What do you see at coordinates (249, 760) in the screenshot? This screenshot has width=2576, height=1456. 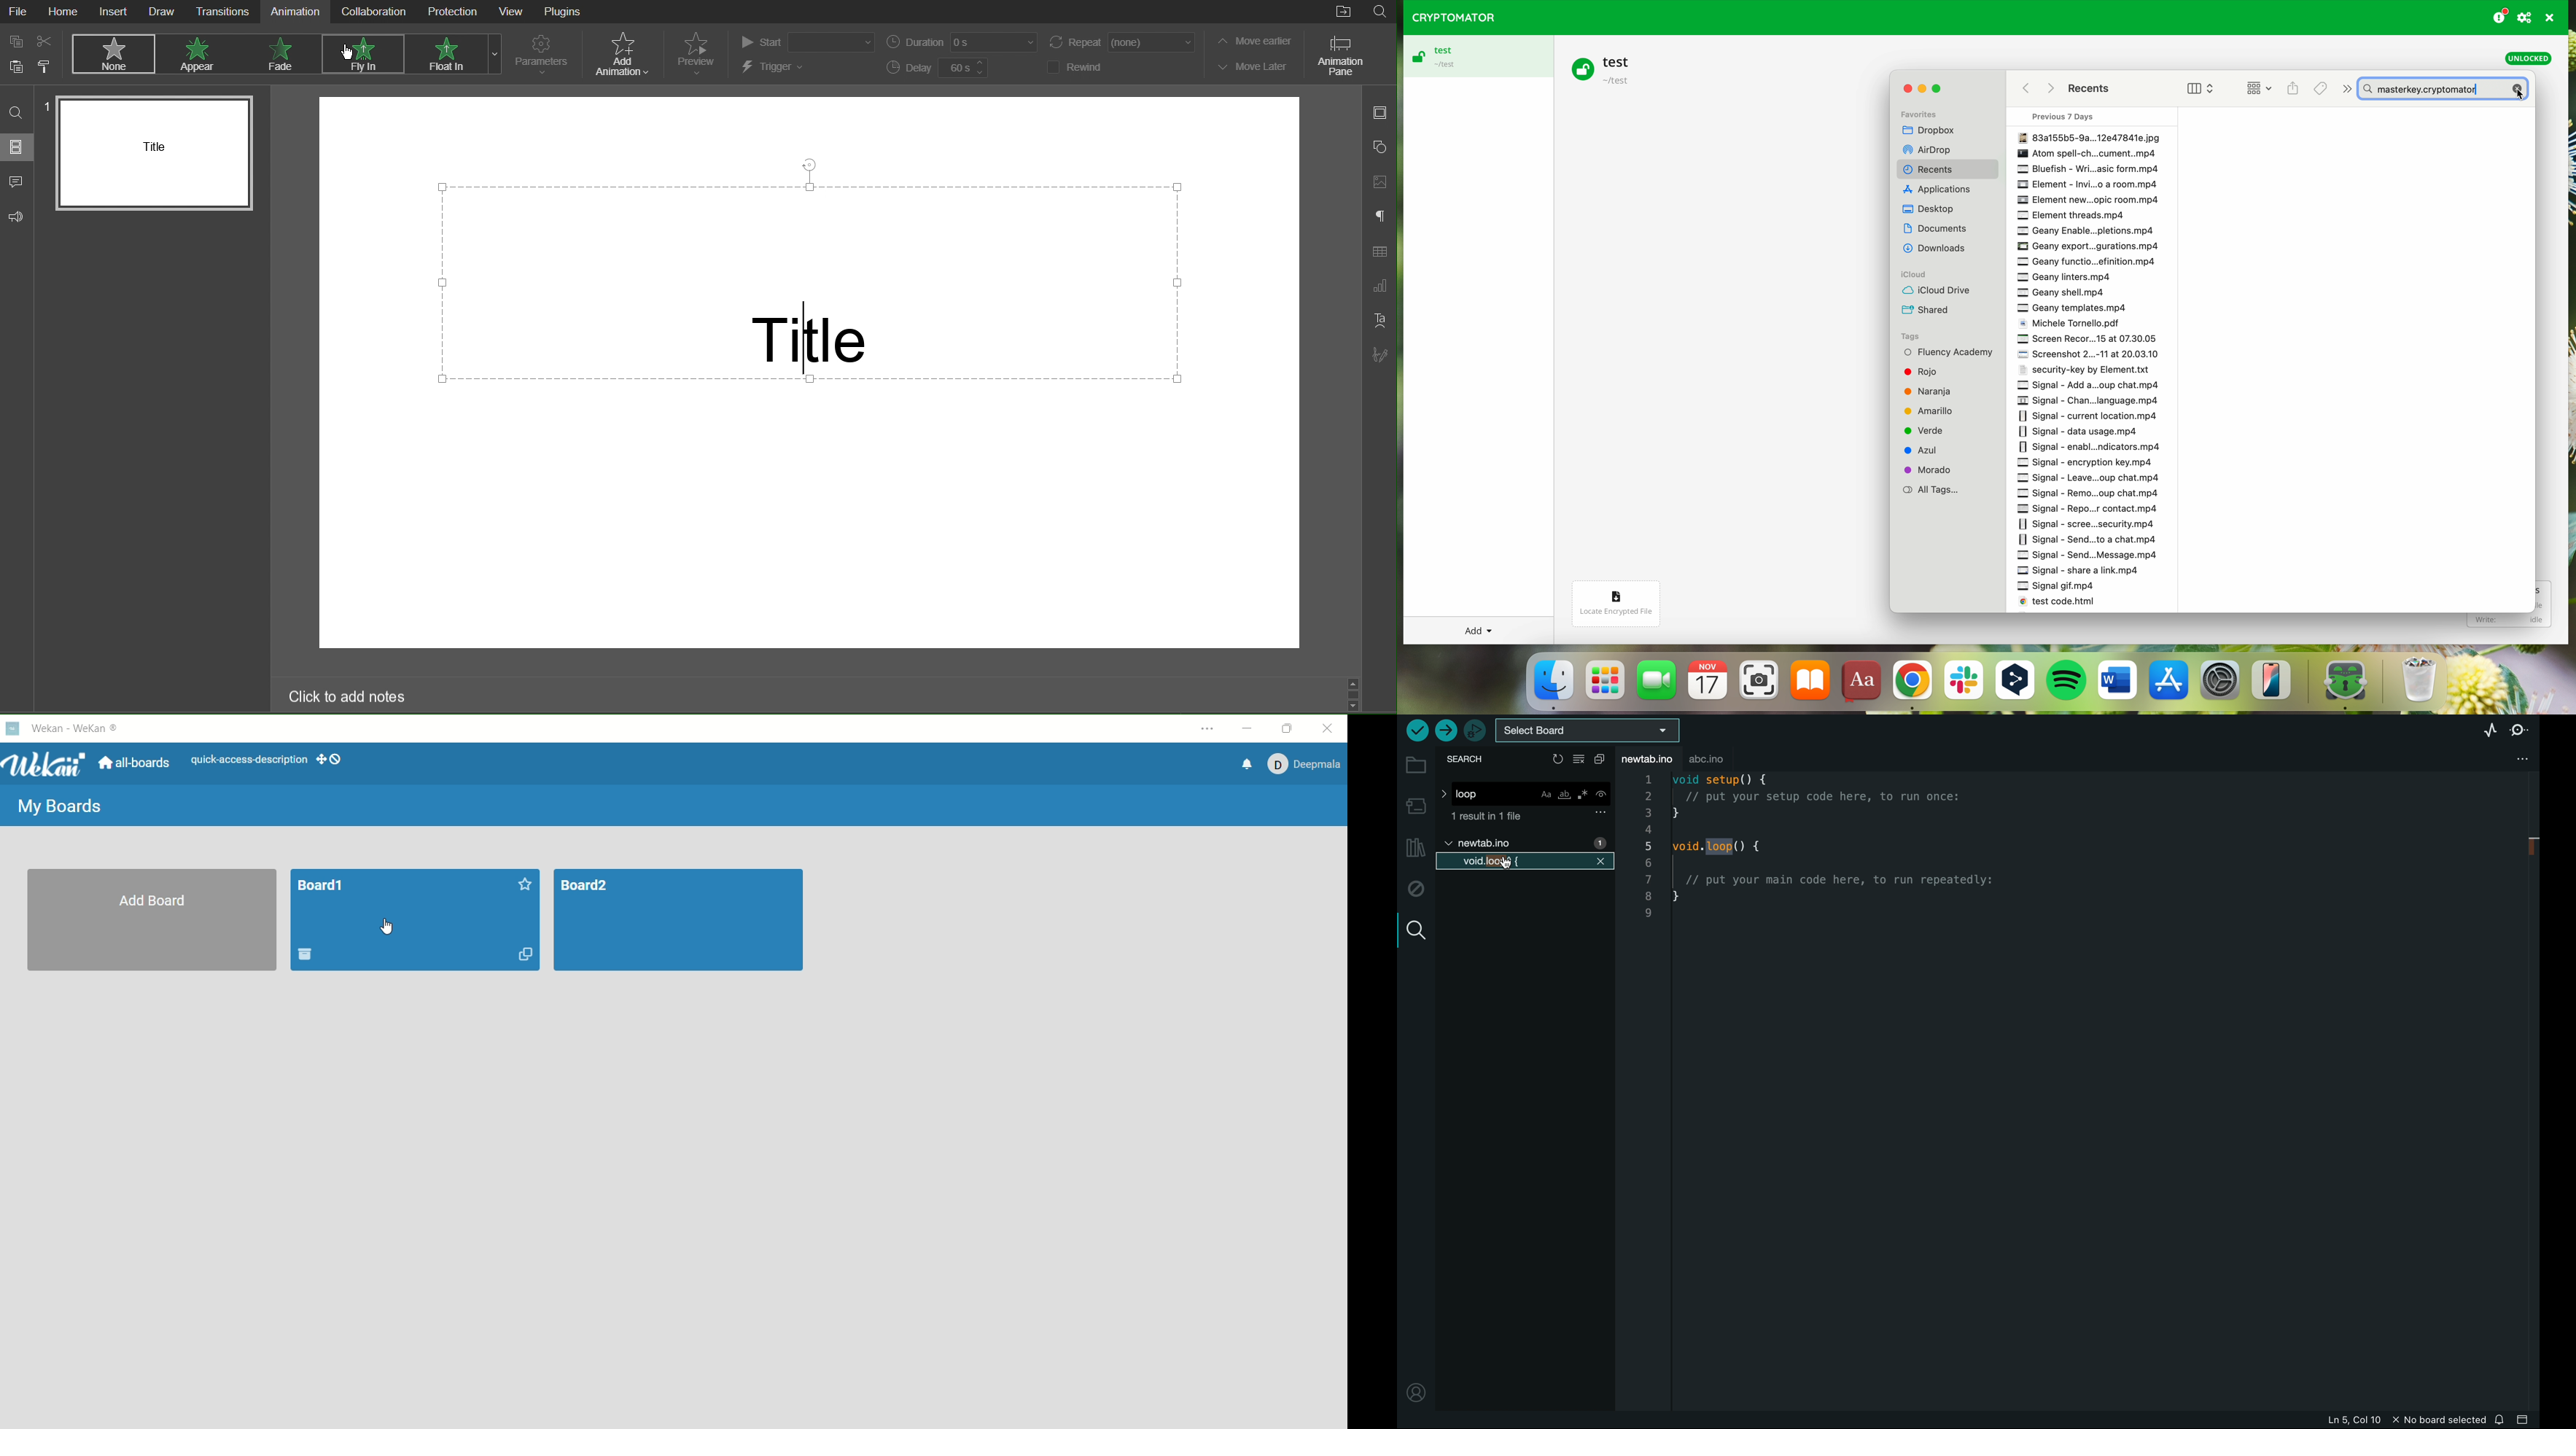 I see `text` at bounding box center [249, 760].